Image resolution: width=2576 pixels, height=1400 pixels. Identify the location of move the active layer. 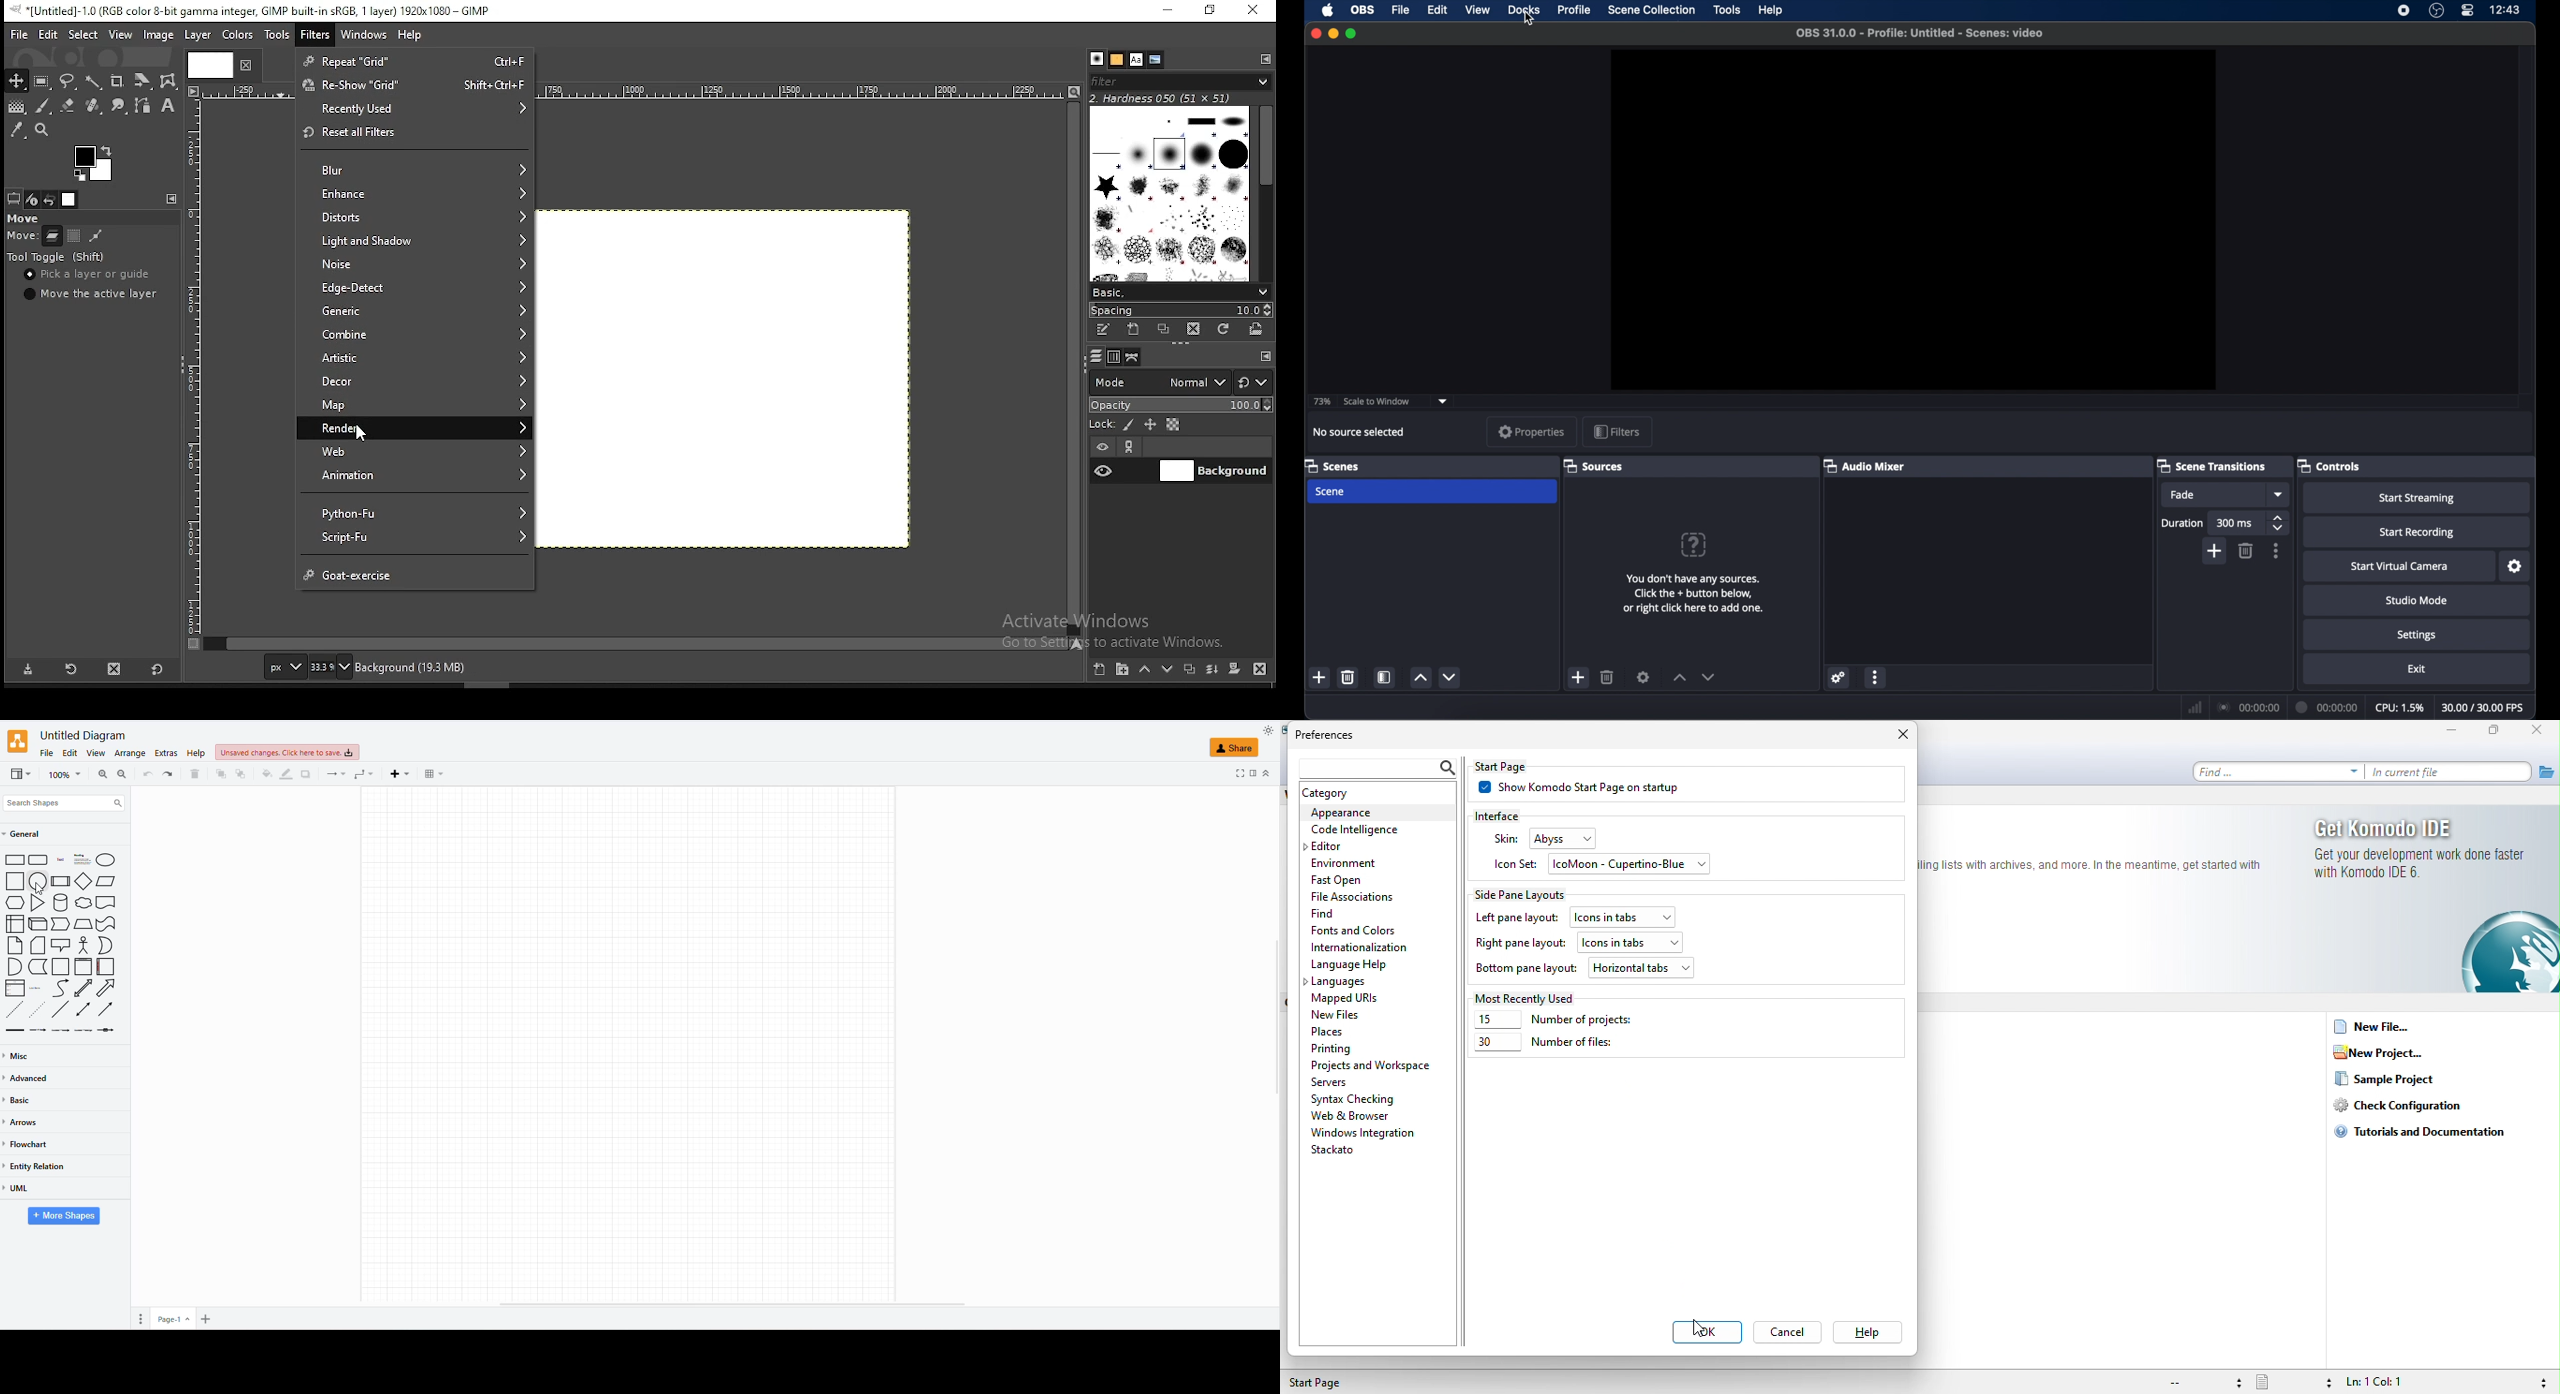
(91, 294).